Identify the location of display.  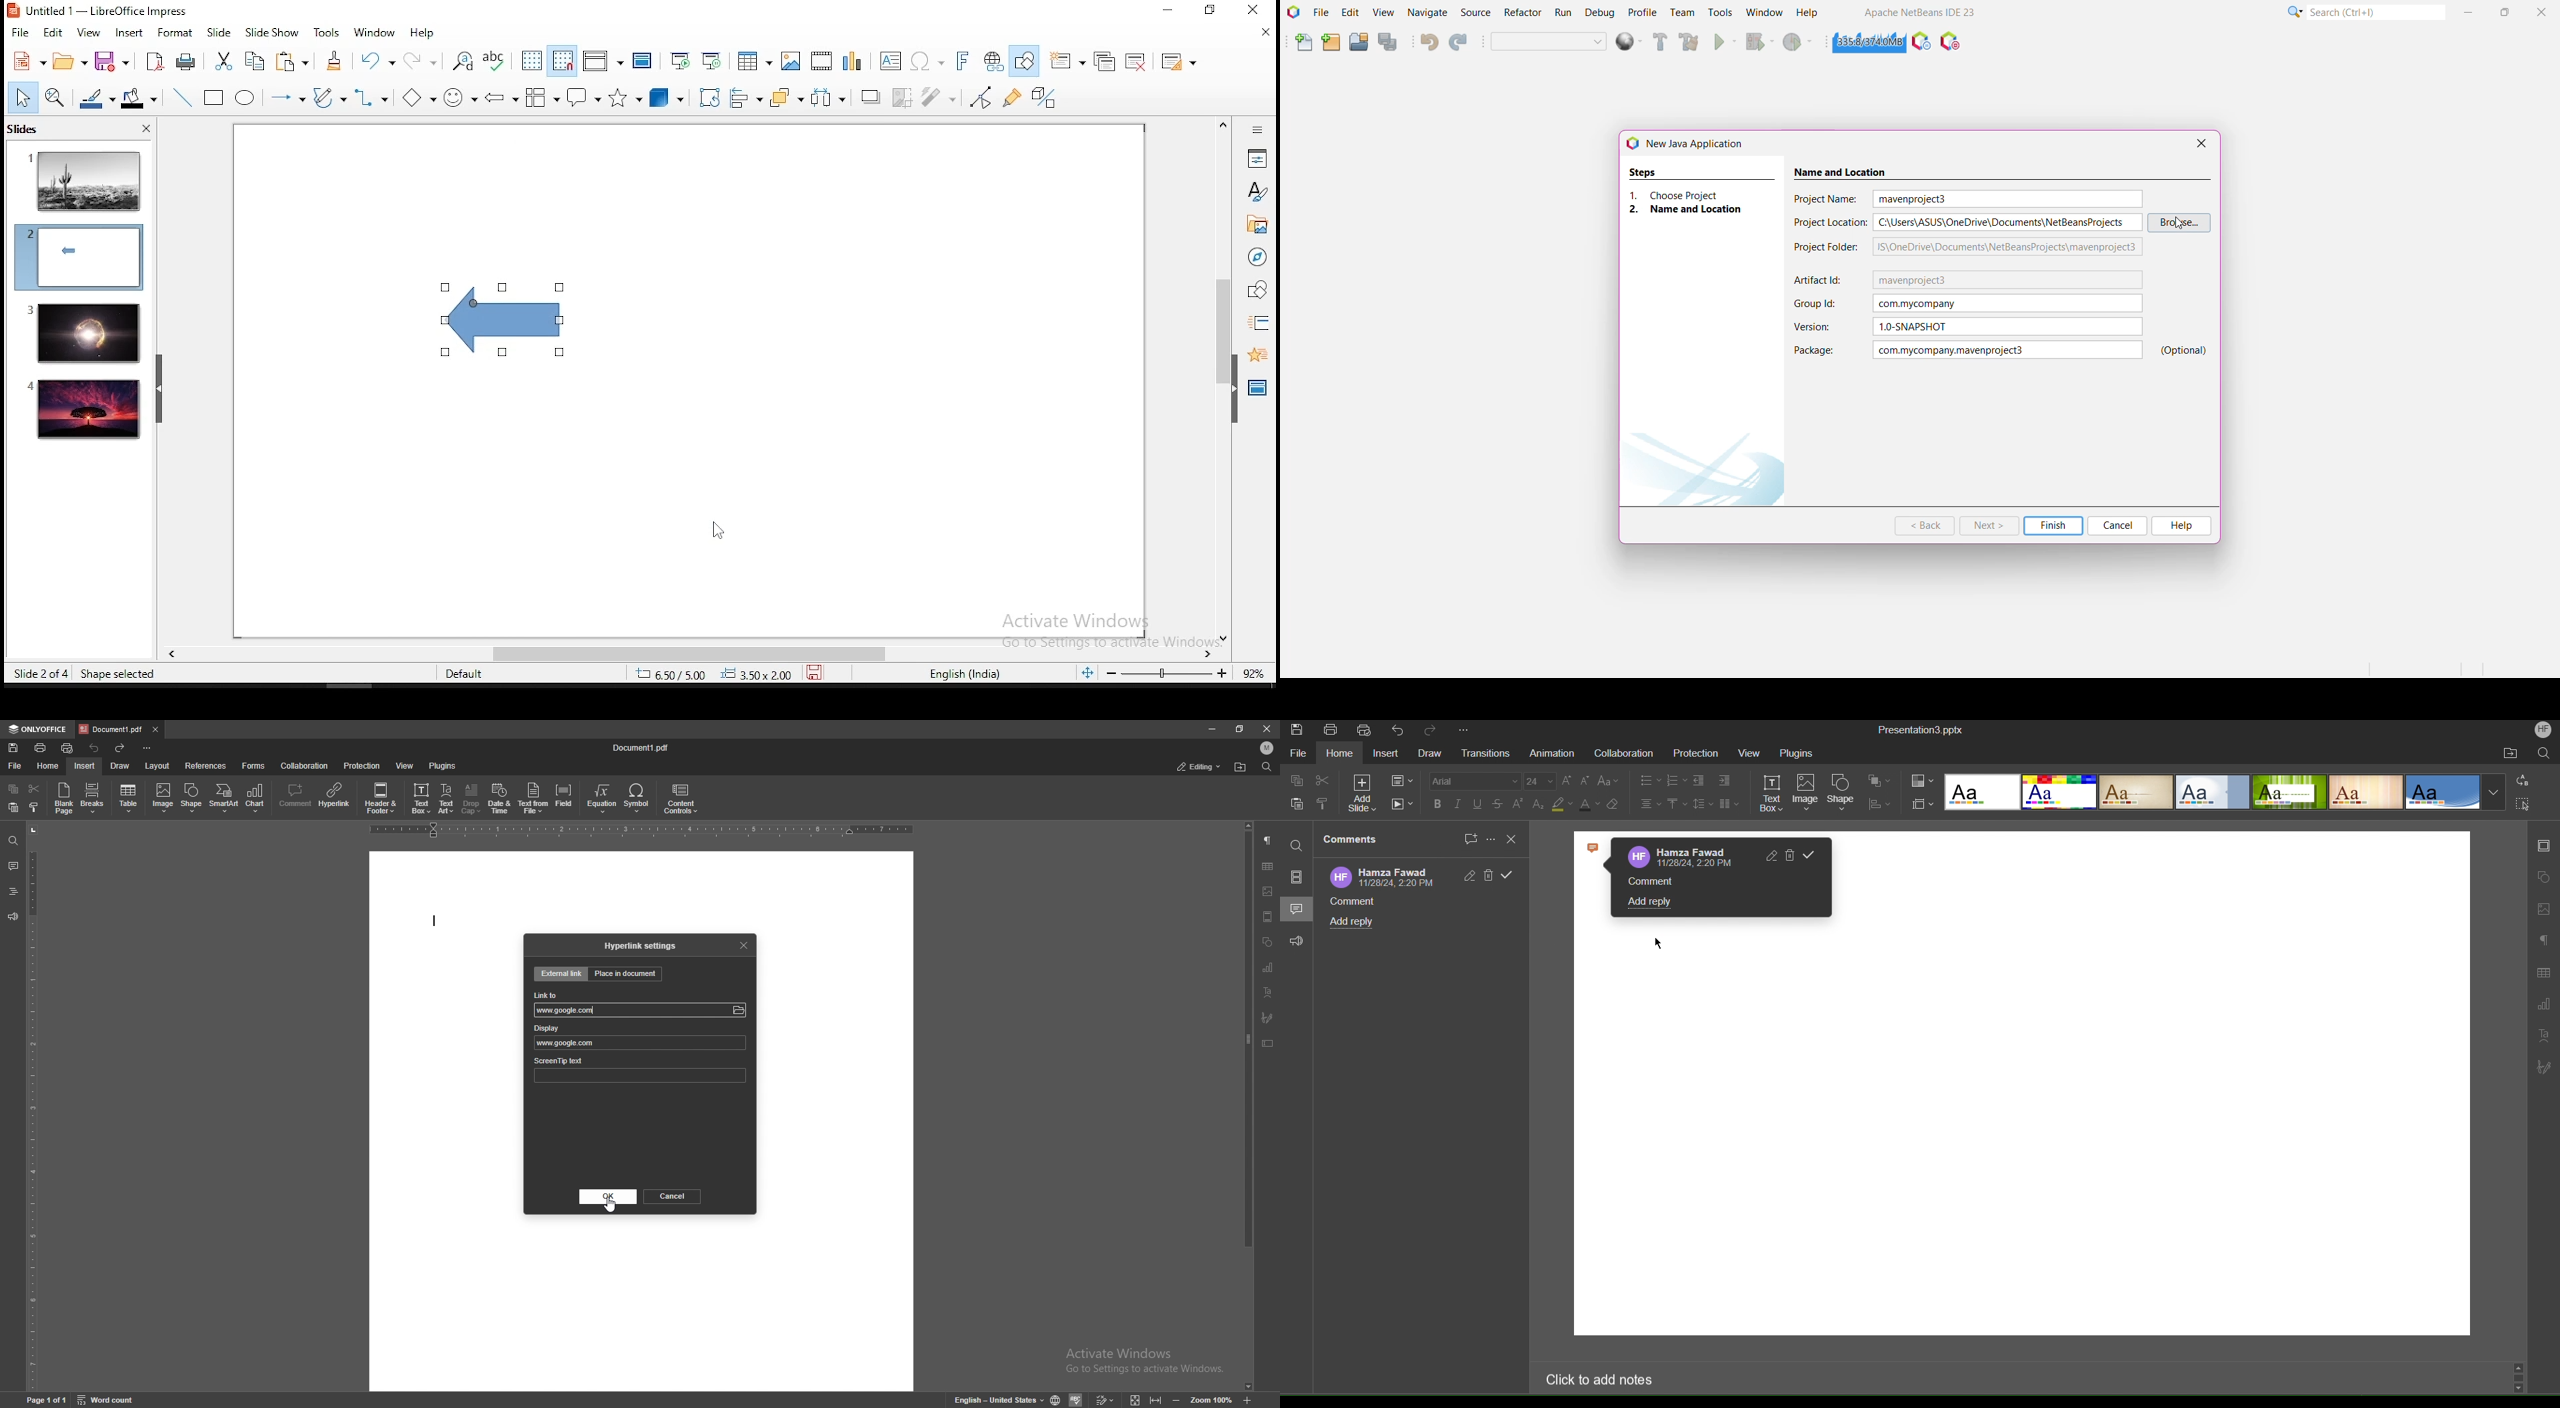
(599, 1029).